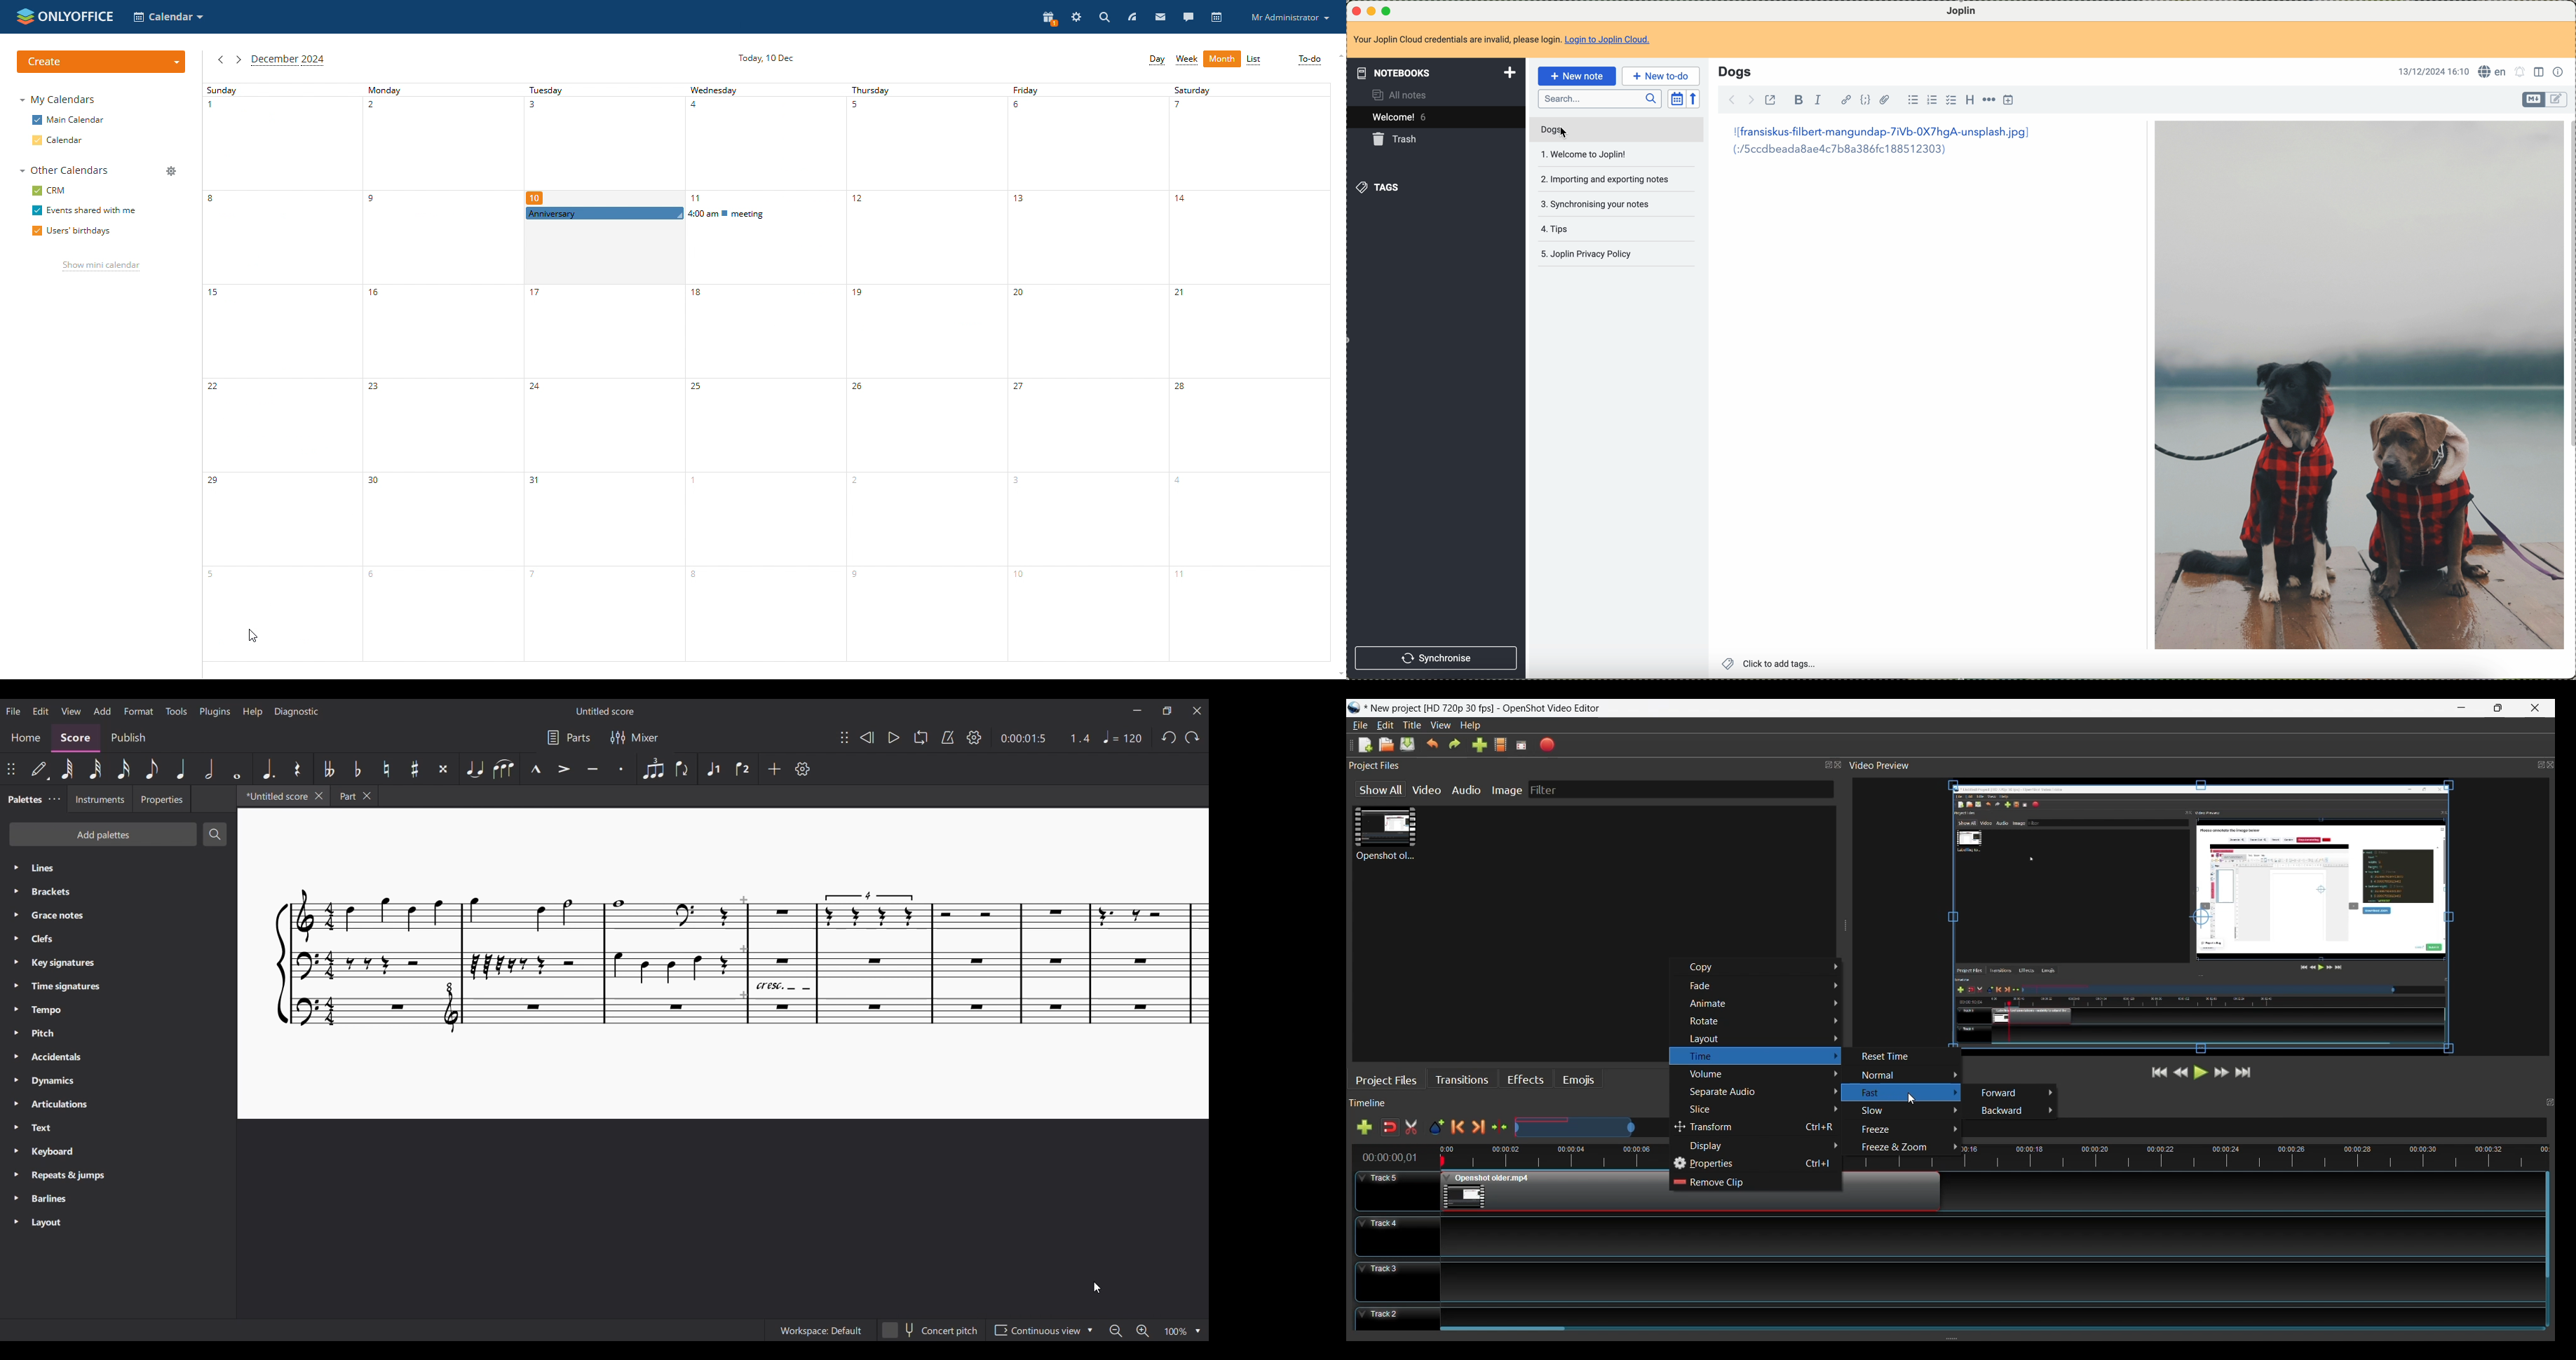 The height and width of the screenshot is (1372, 2576). I want to click on Tuplet, so click(652, 768).